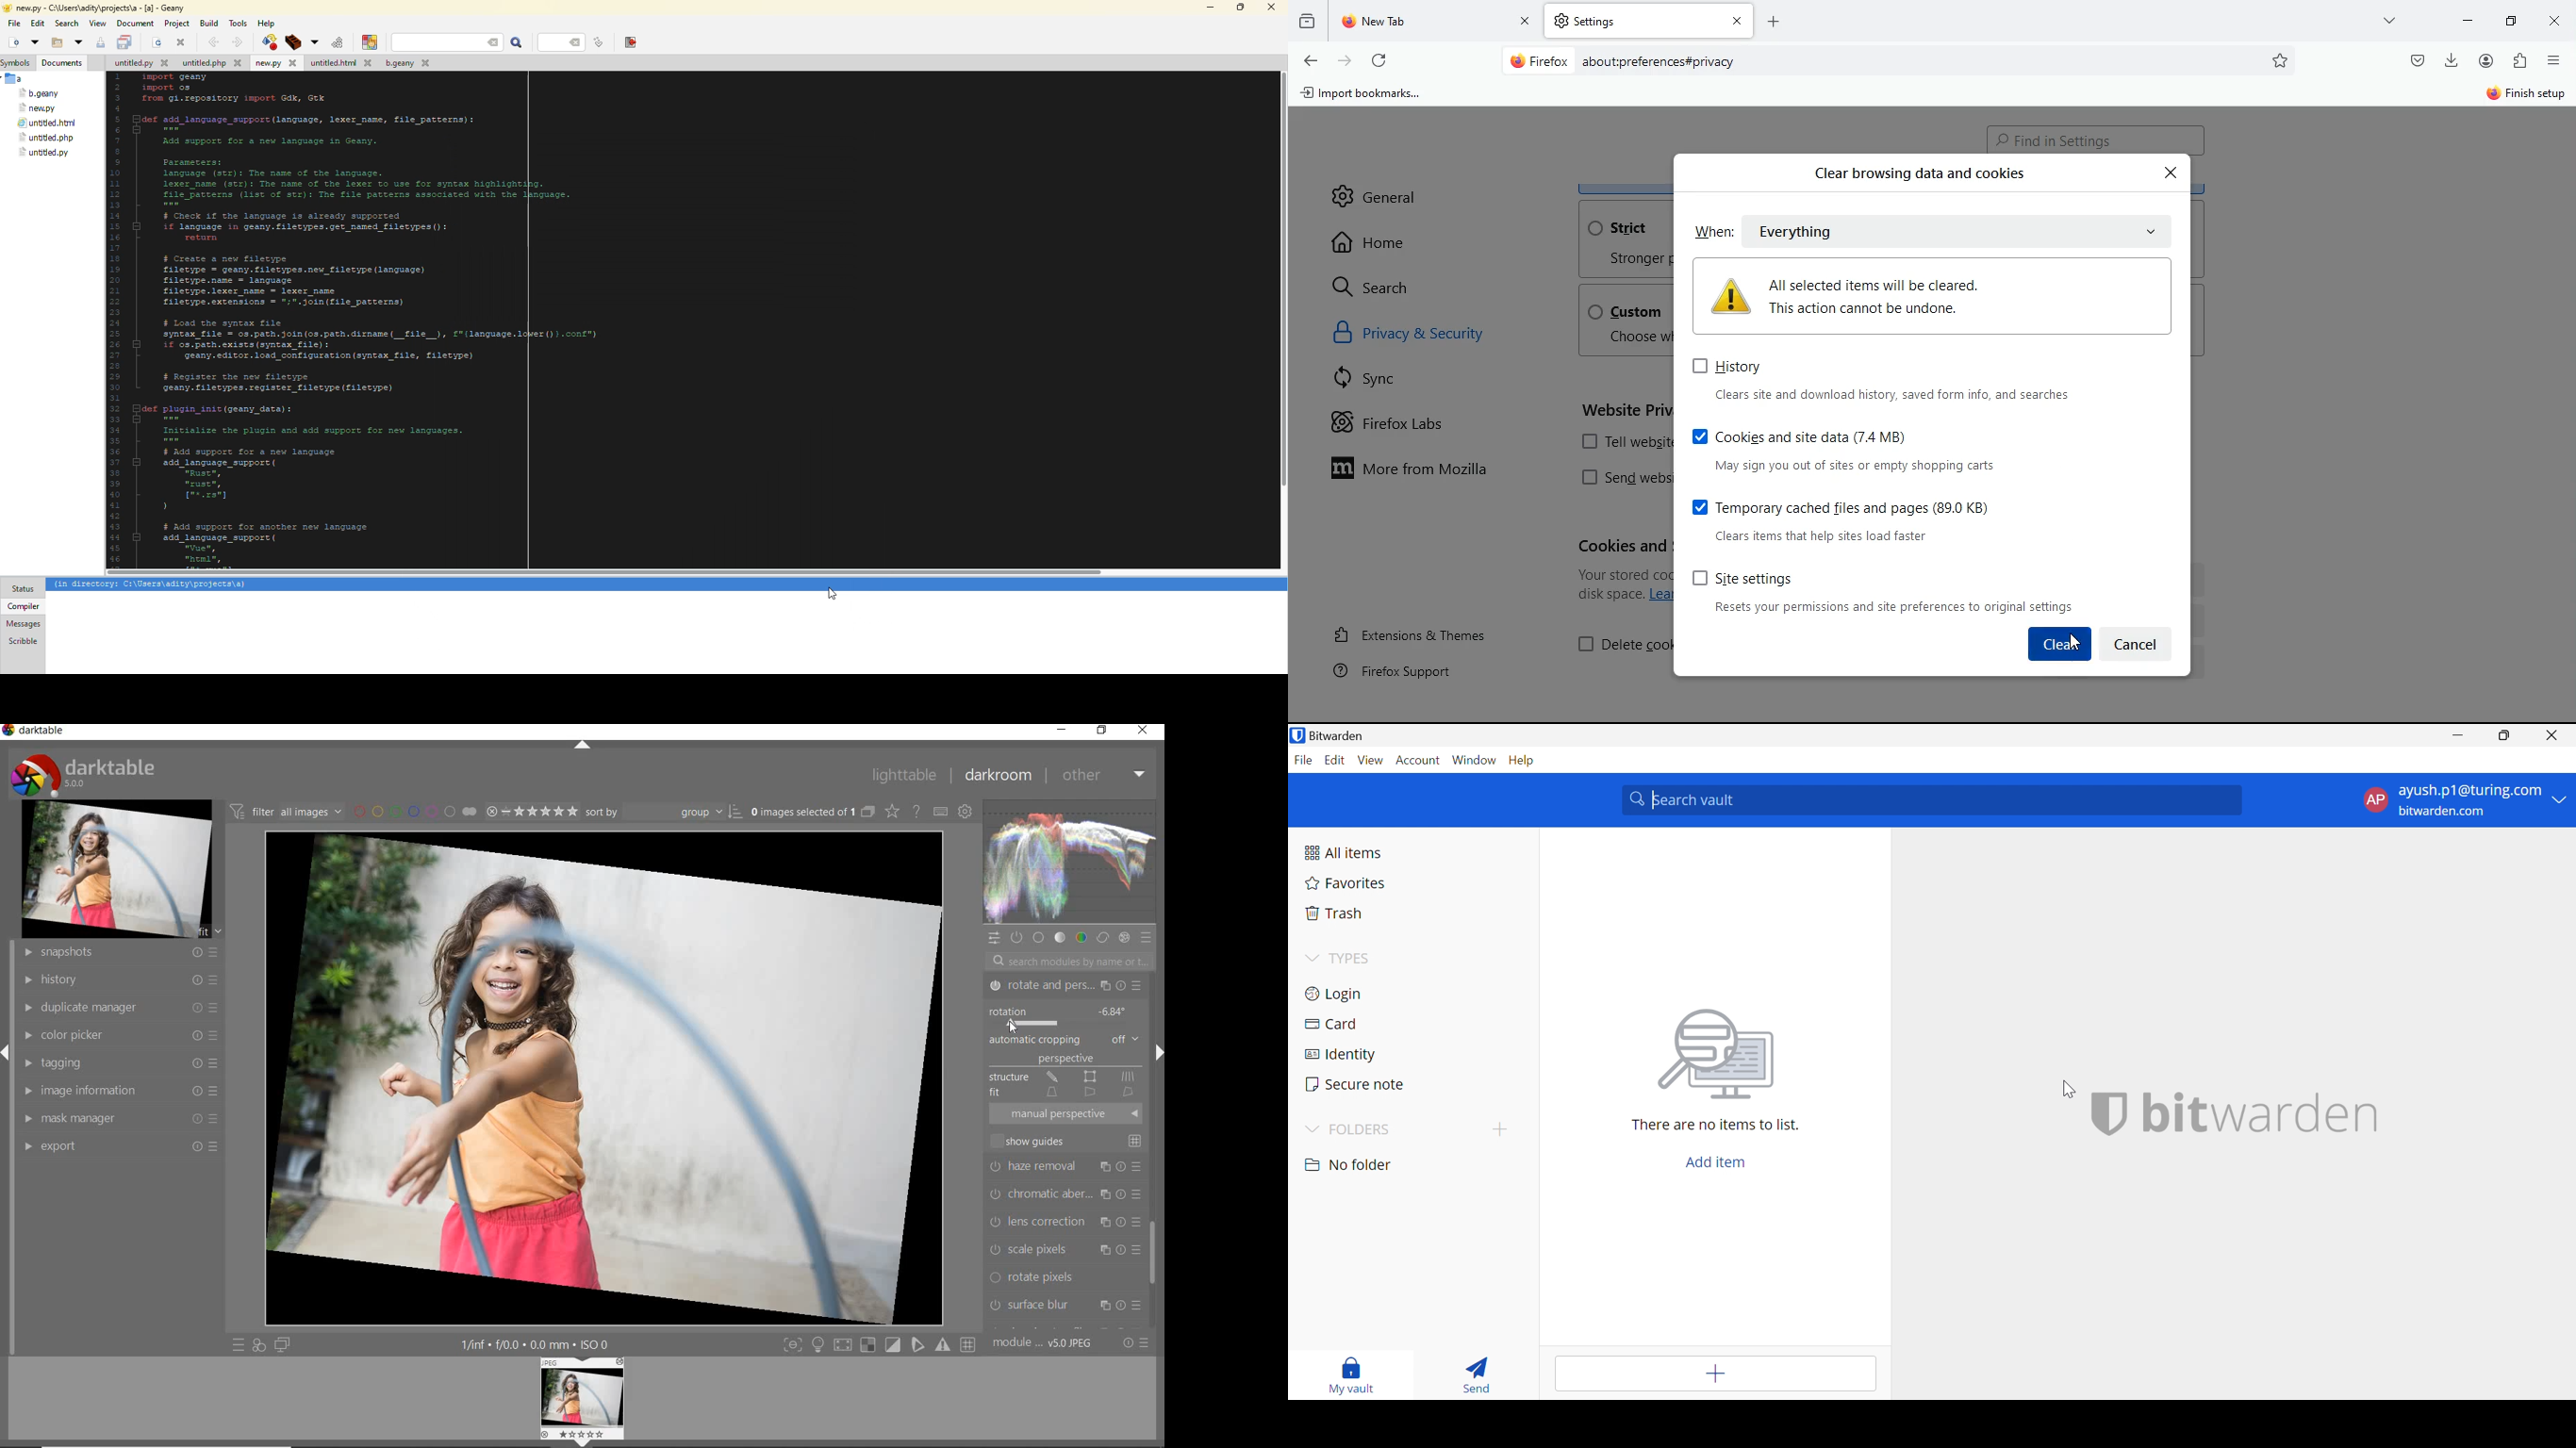 This screenshot has height=1456, width=2576. What do you see at coordinates (1379, 58) in the screenshot?
I see `refresh` at bounding box center [1379, 58].